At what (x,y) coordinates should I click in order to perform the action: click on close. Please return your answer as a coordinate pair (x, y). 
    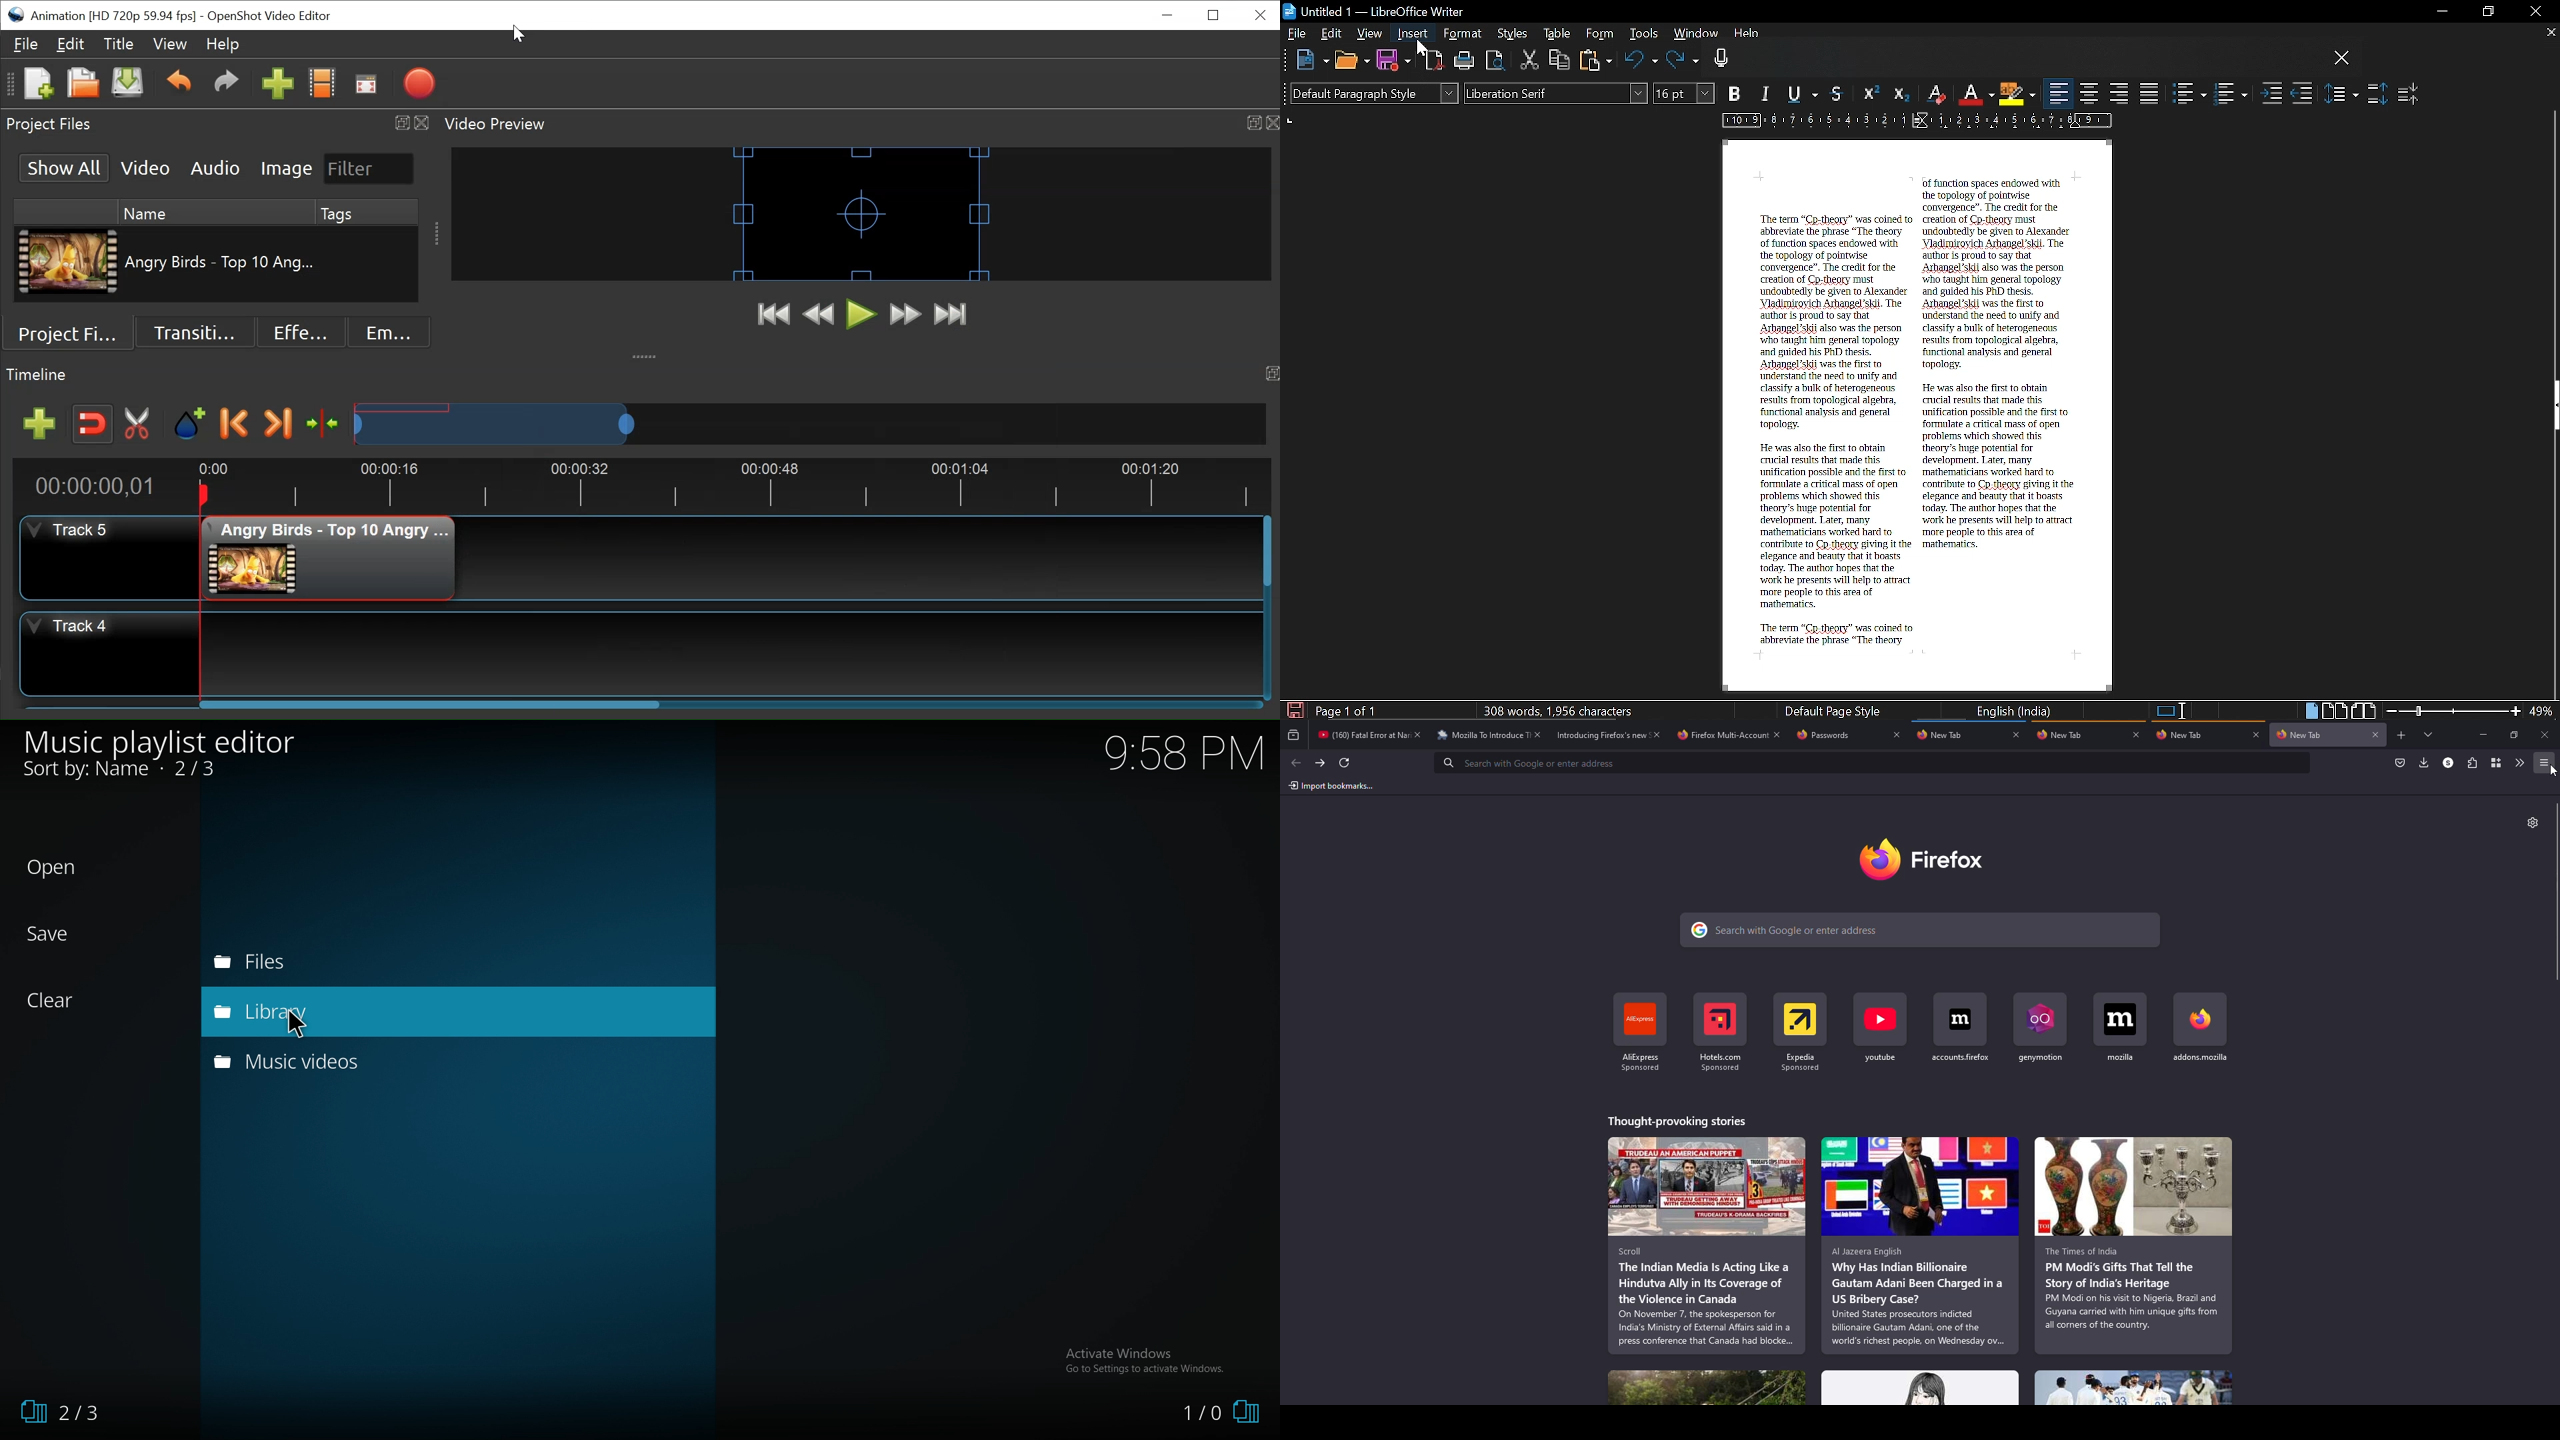
    Looking at the image, I should click on (1778, 734).